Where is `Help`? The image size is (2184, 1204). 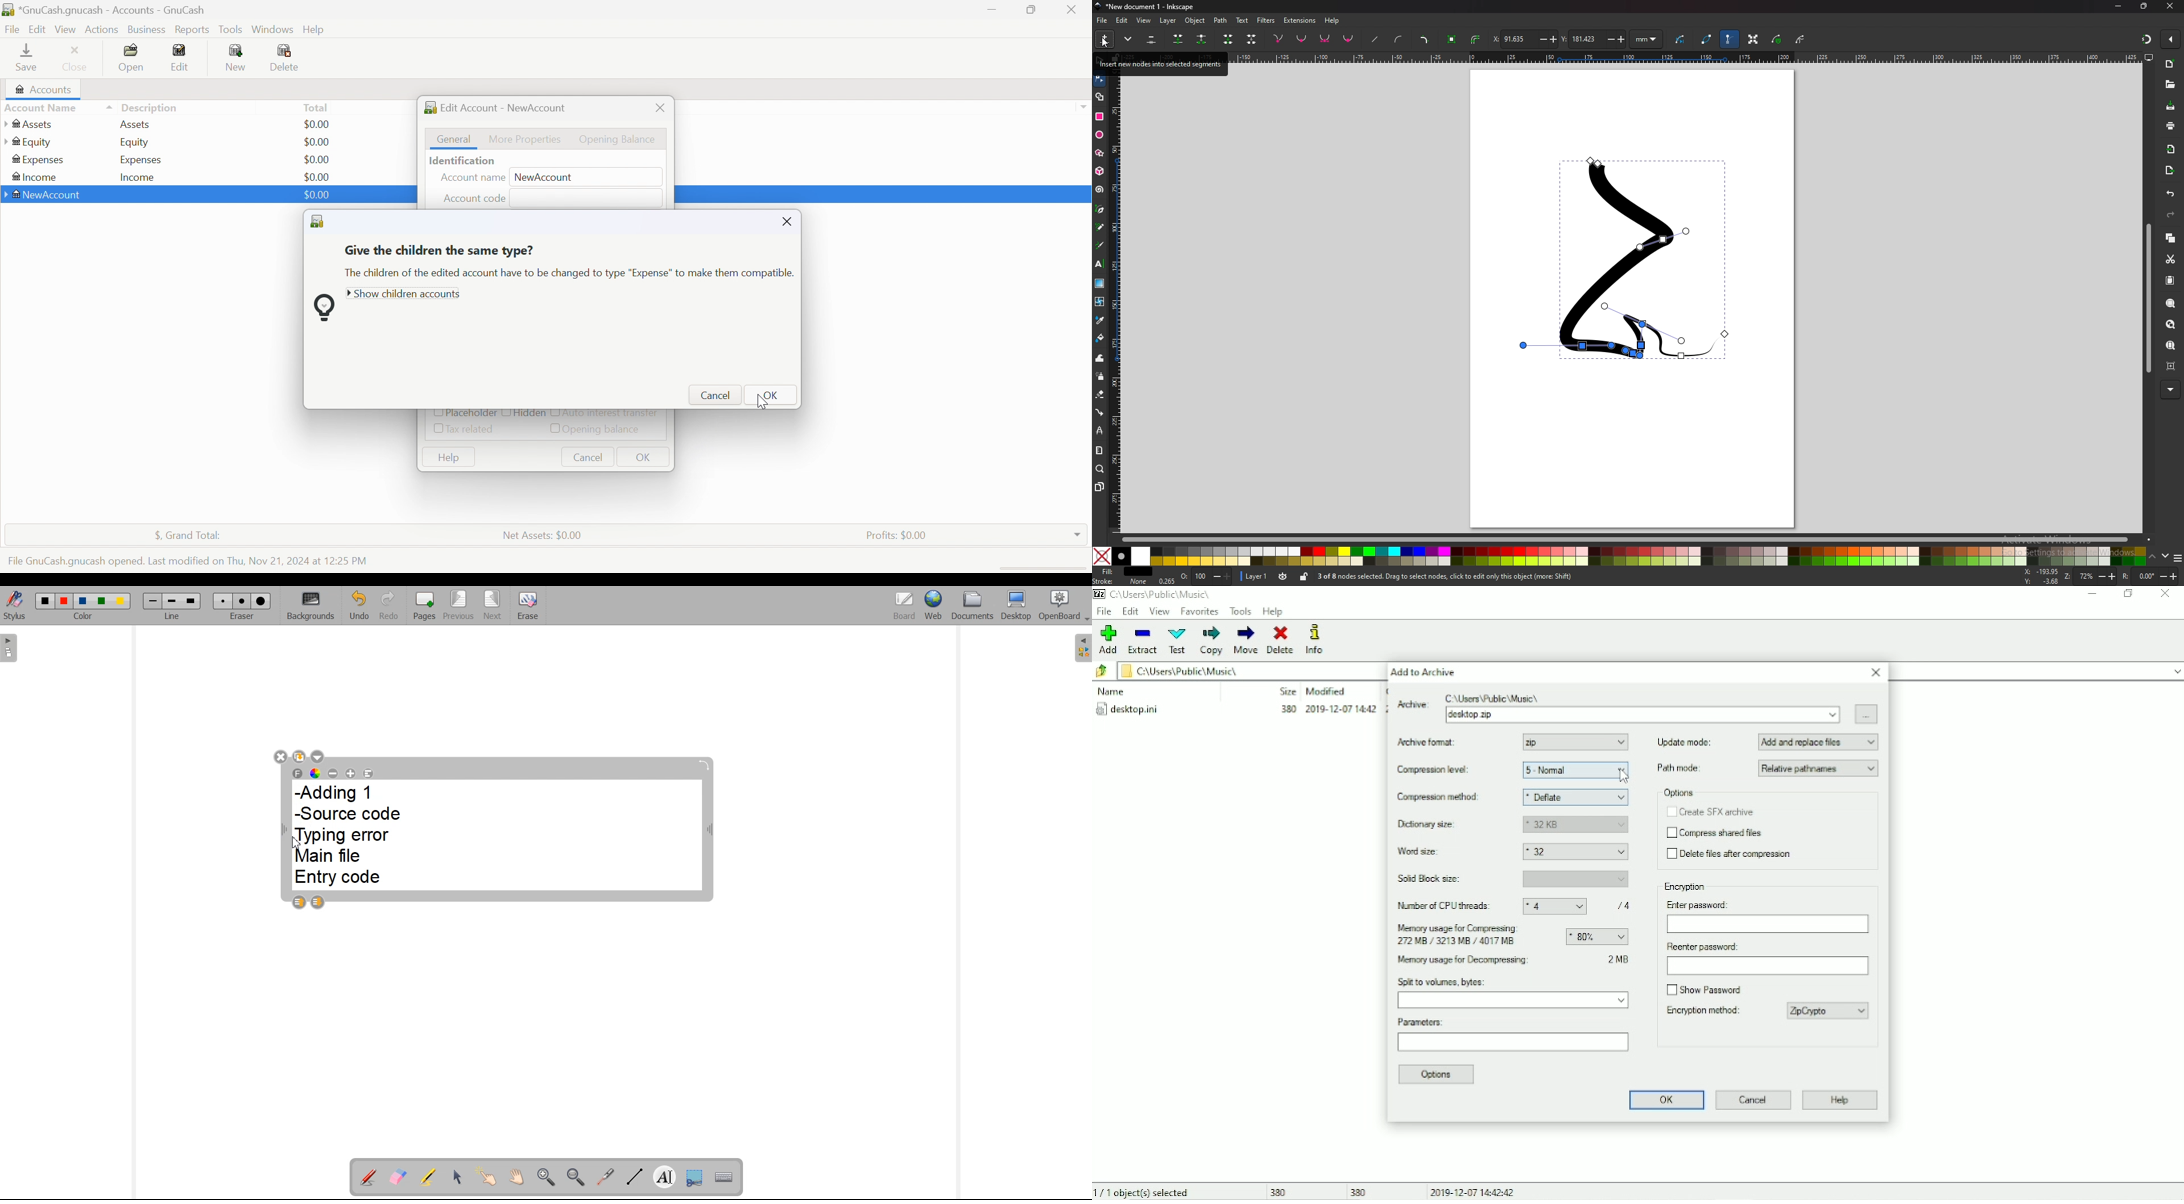
Help is located at coordinates (446, 457).